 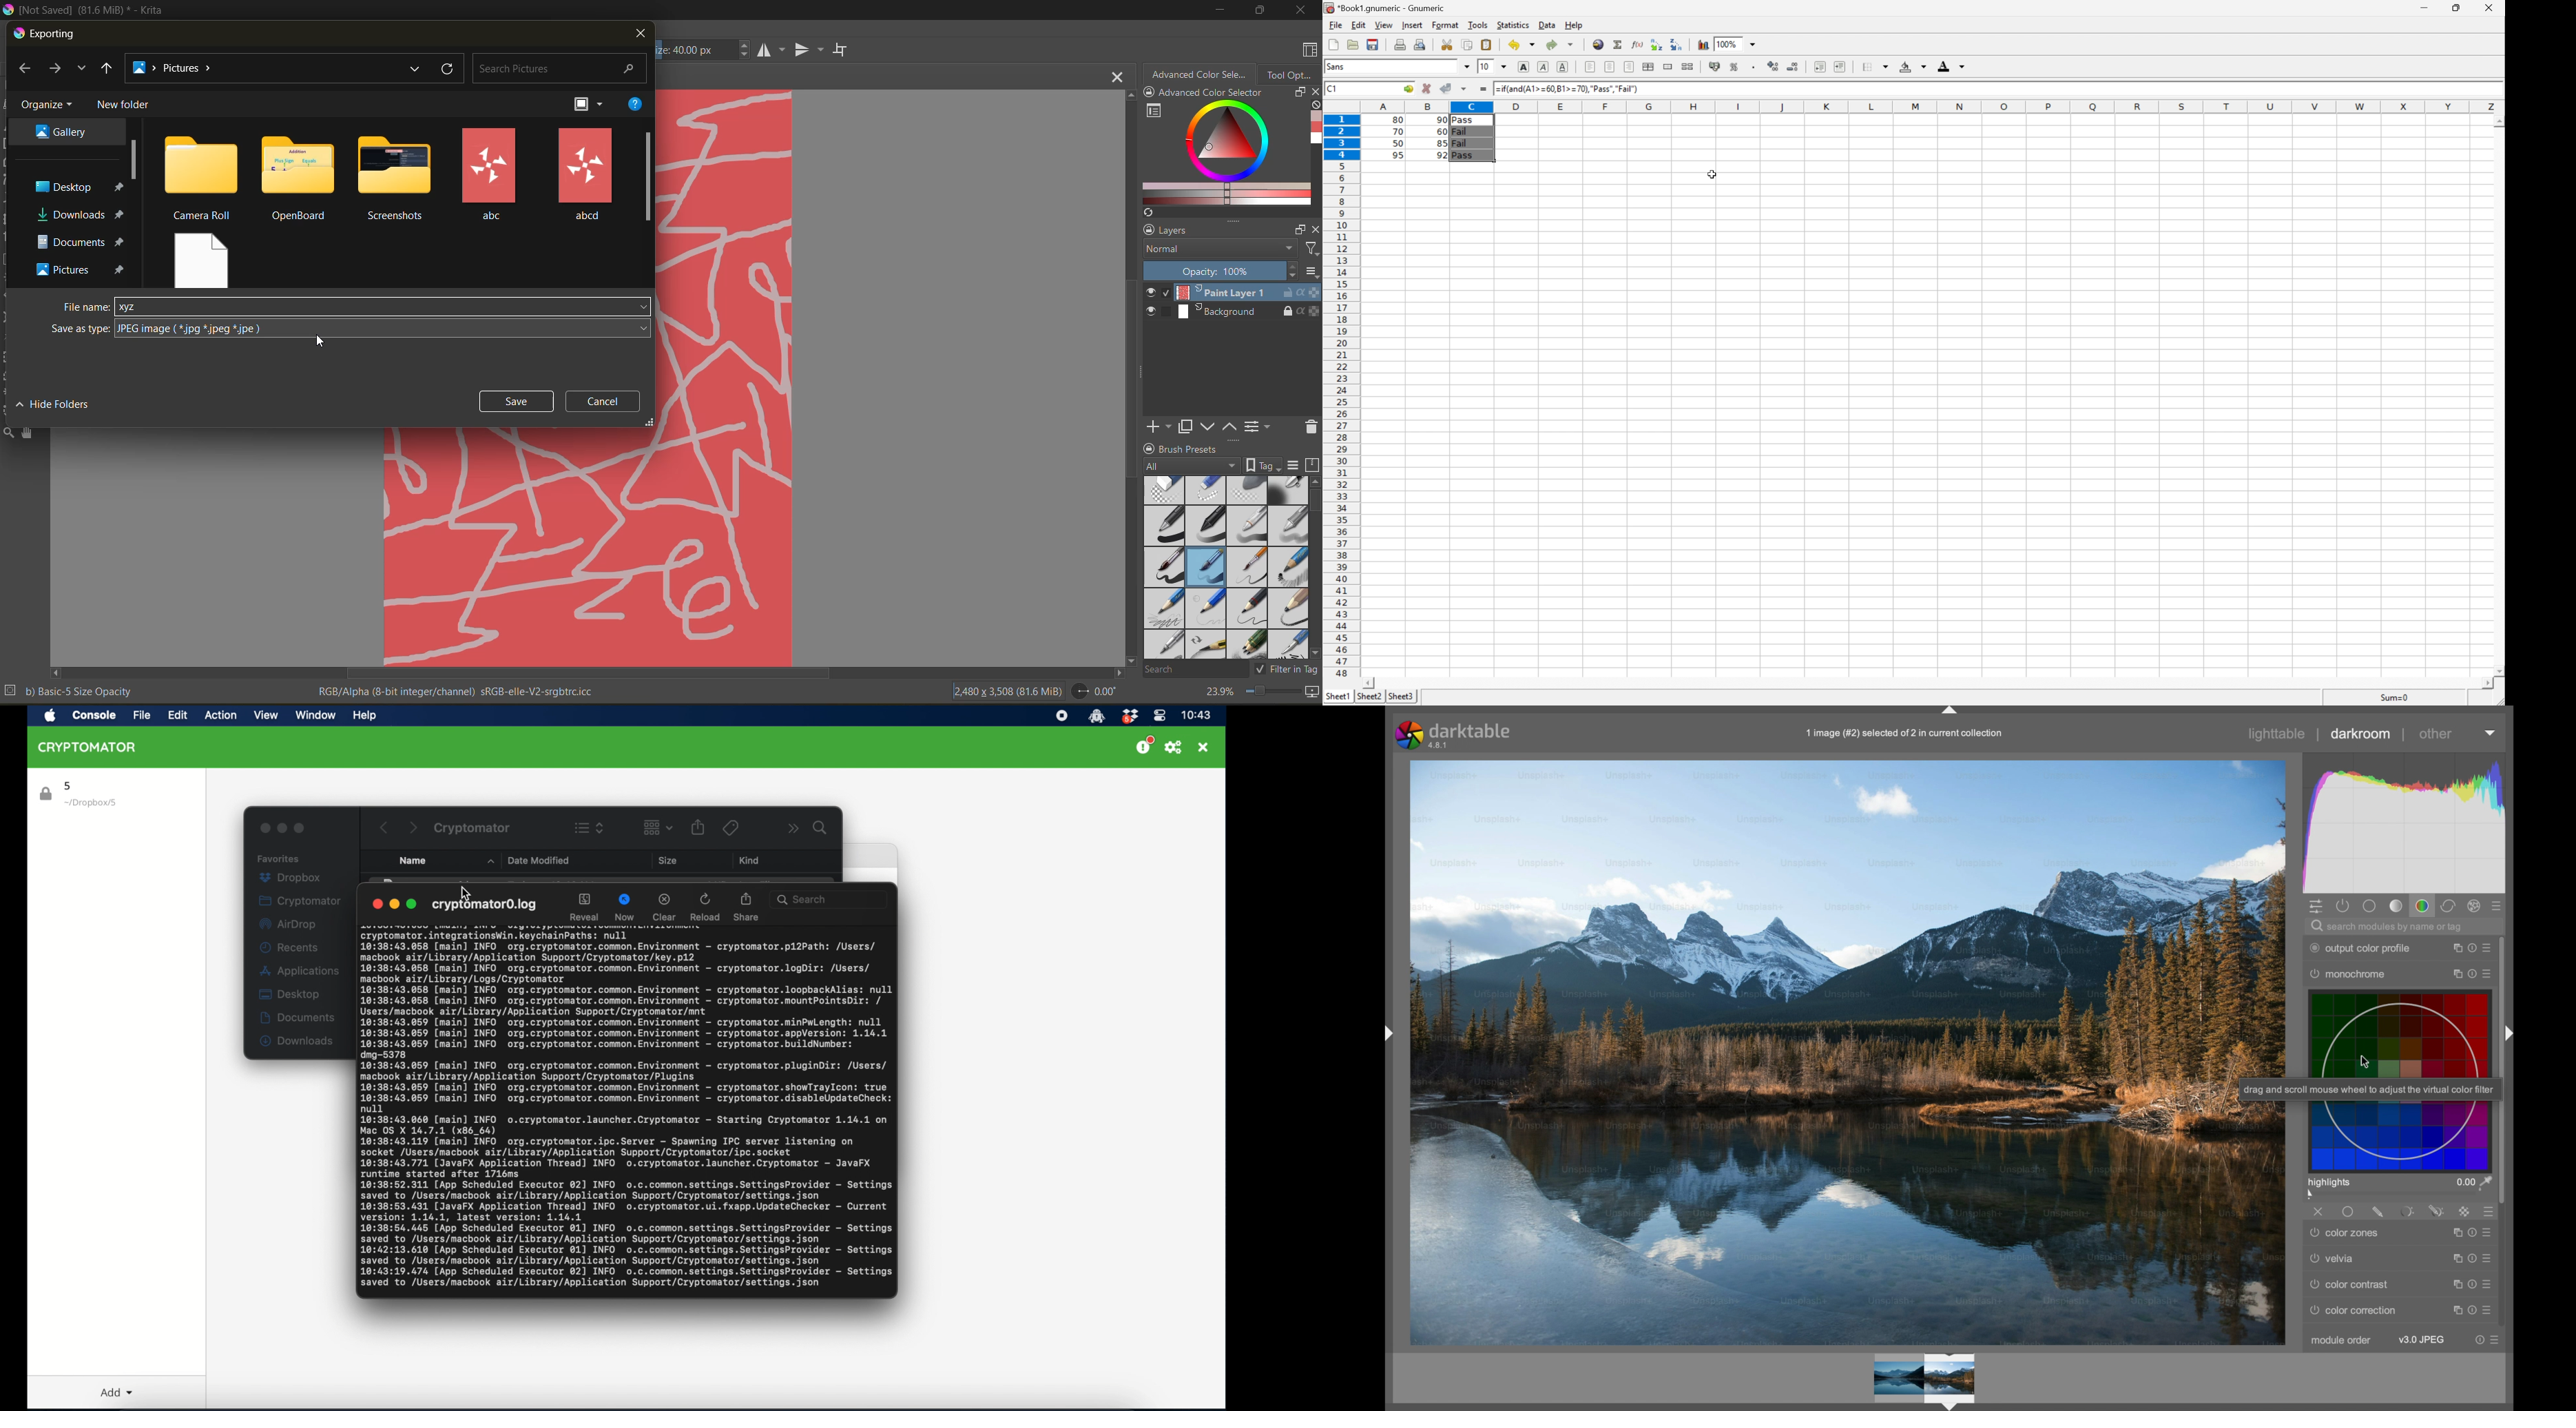 I want to click on velvia, so click(x=2332, y=1259).